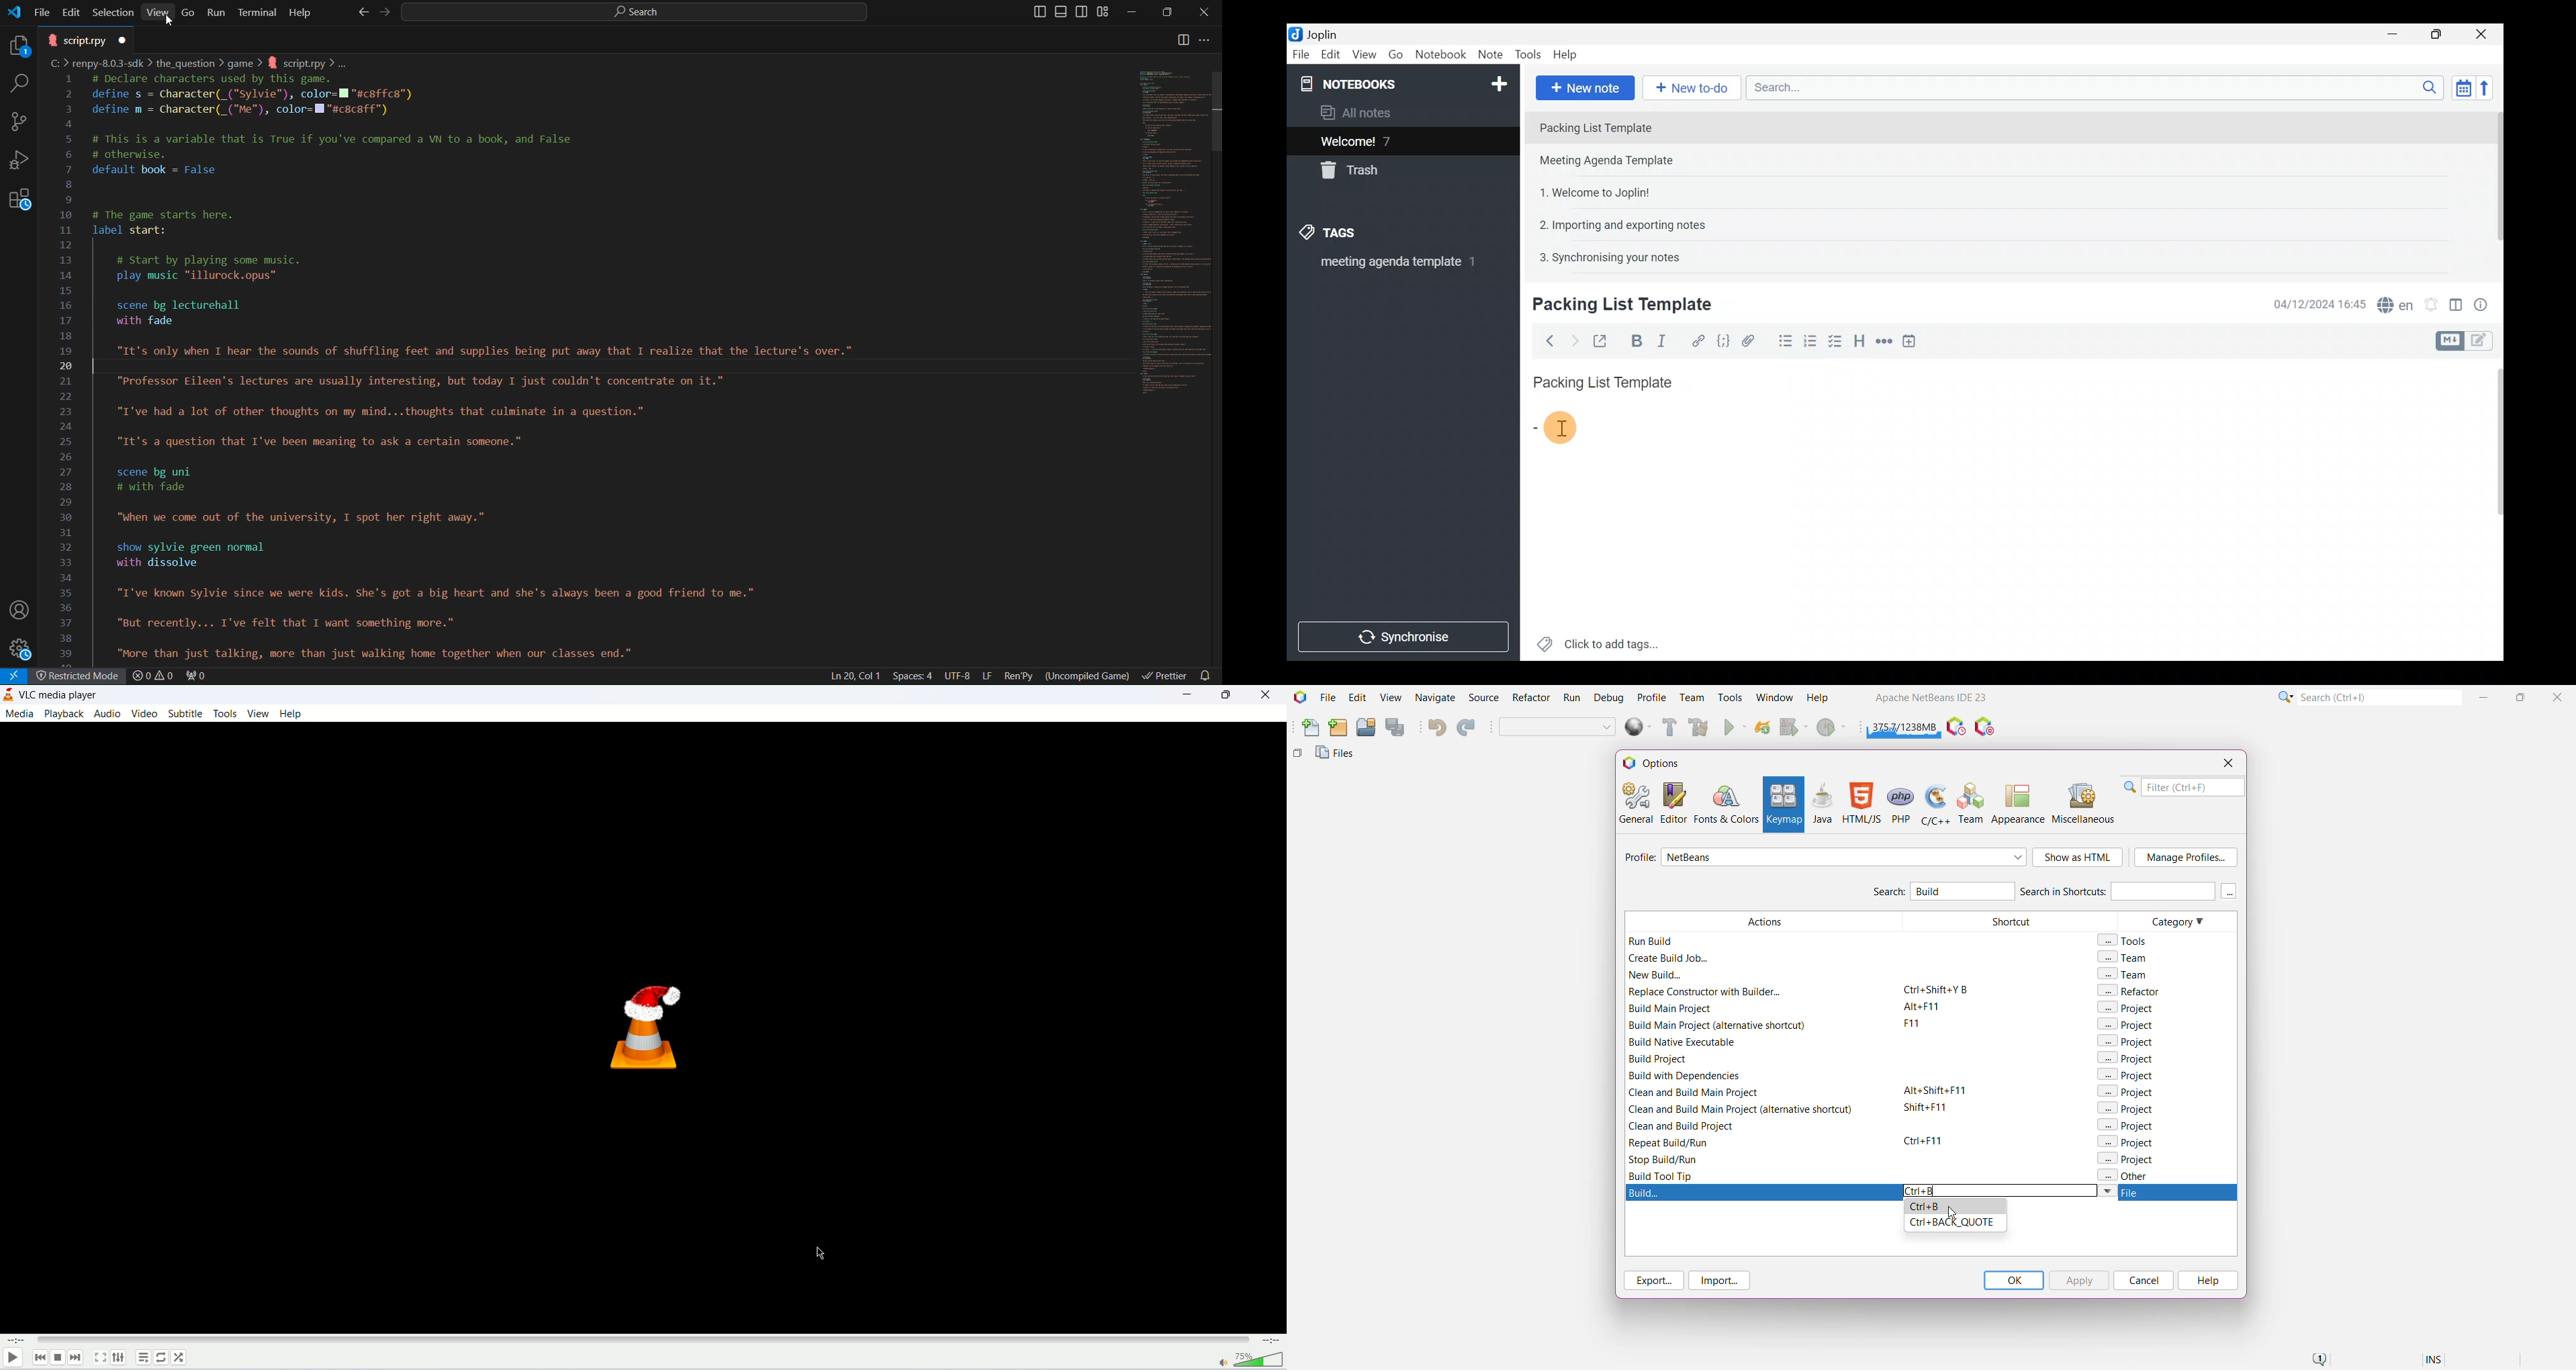 This screenshot has height=1372, width=2576. What do you see at coordinates (825, 1254) in the screenshot?
I see `cursor` at bounding box center [825, 1254].